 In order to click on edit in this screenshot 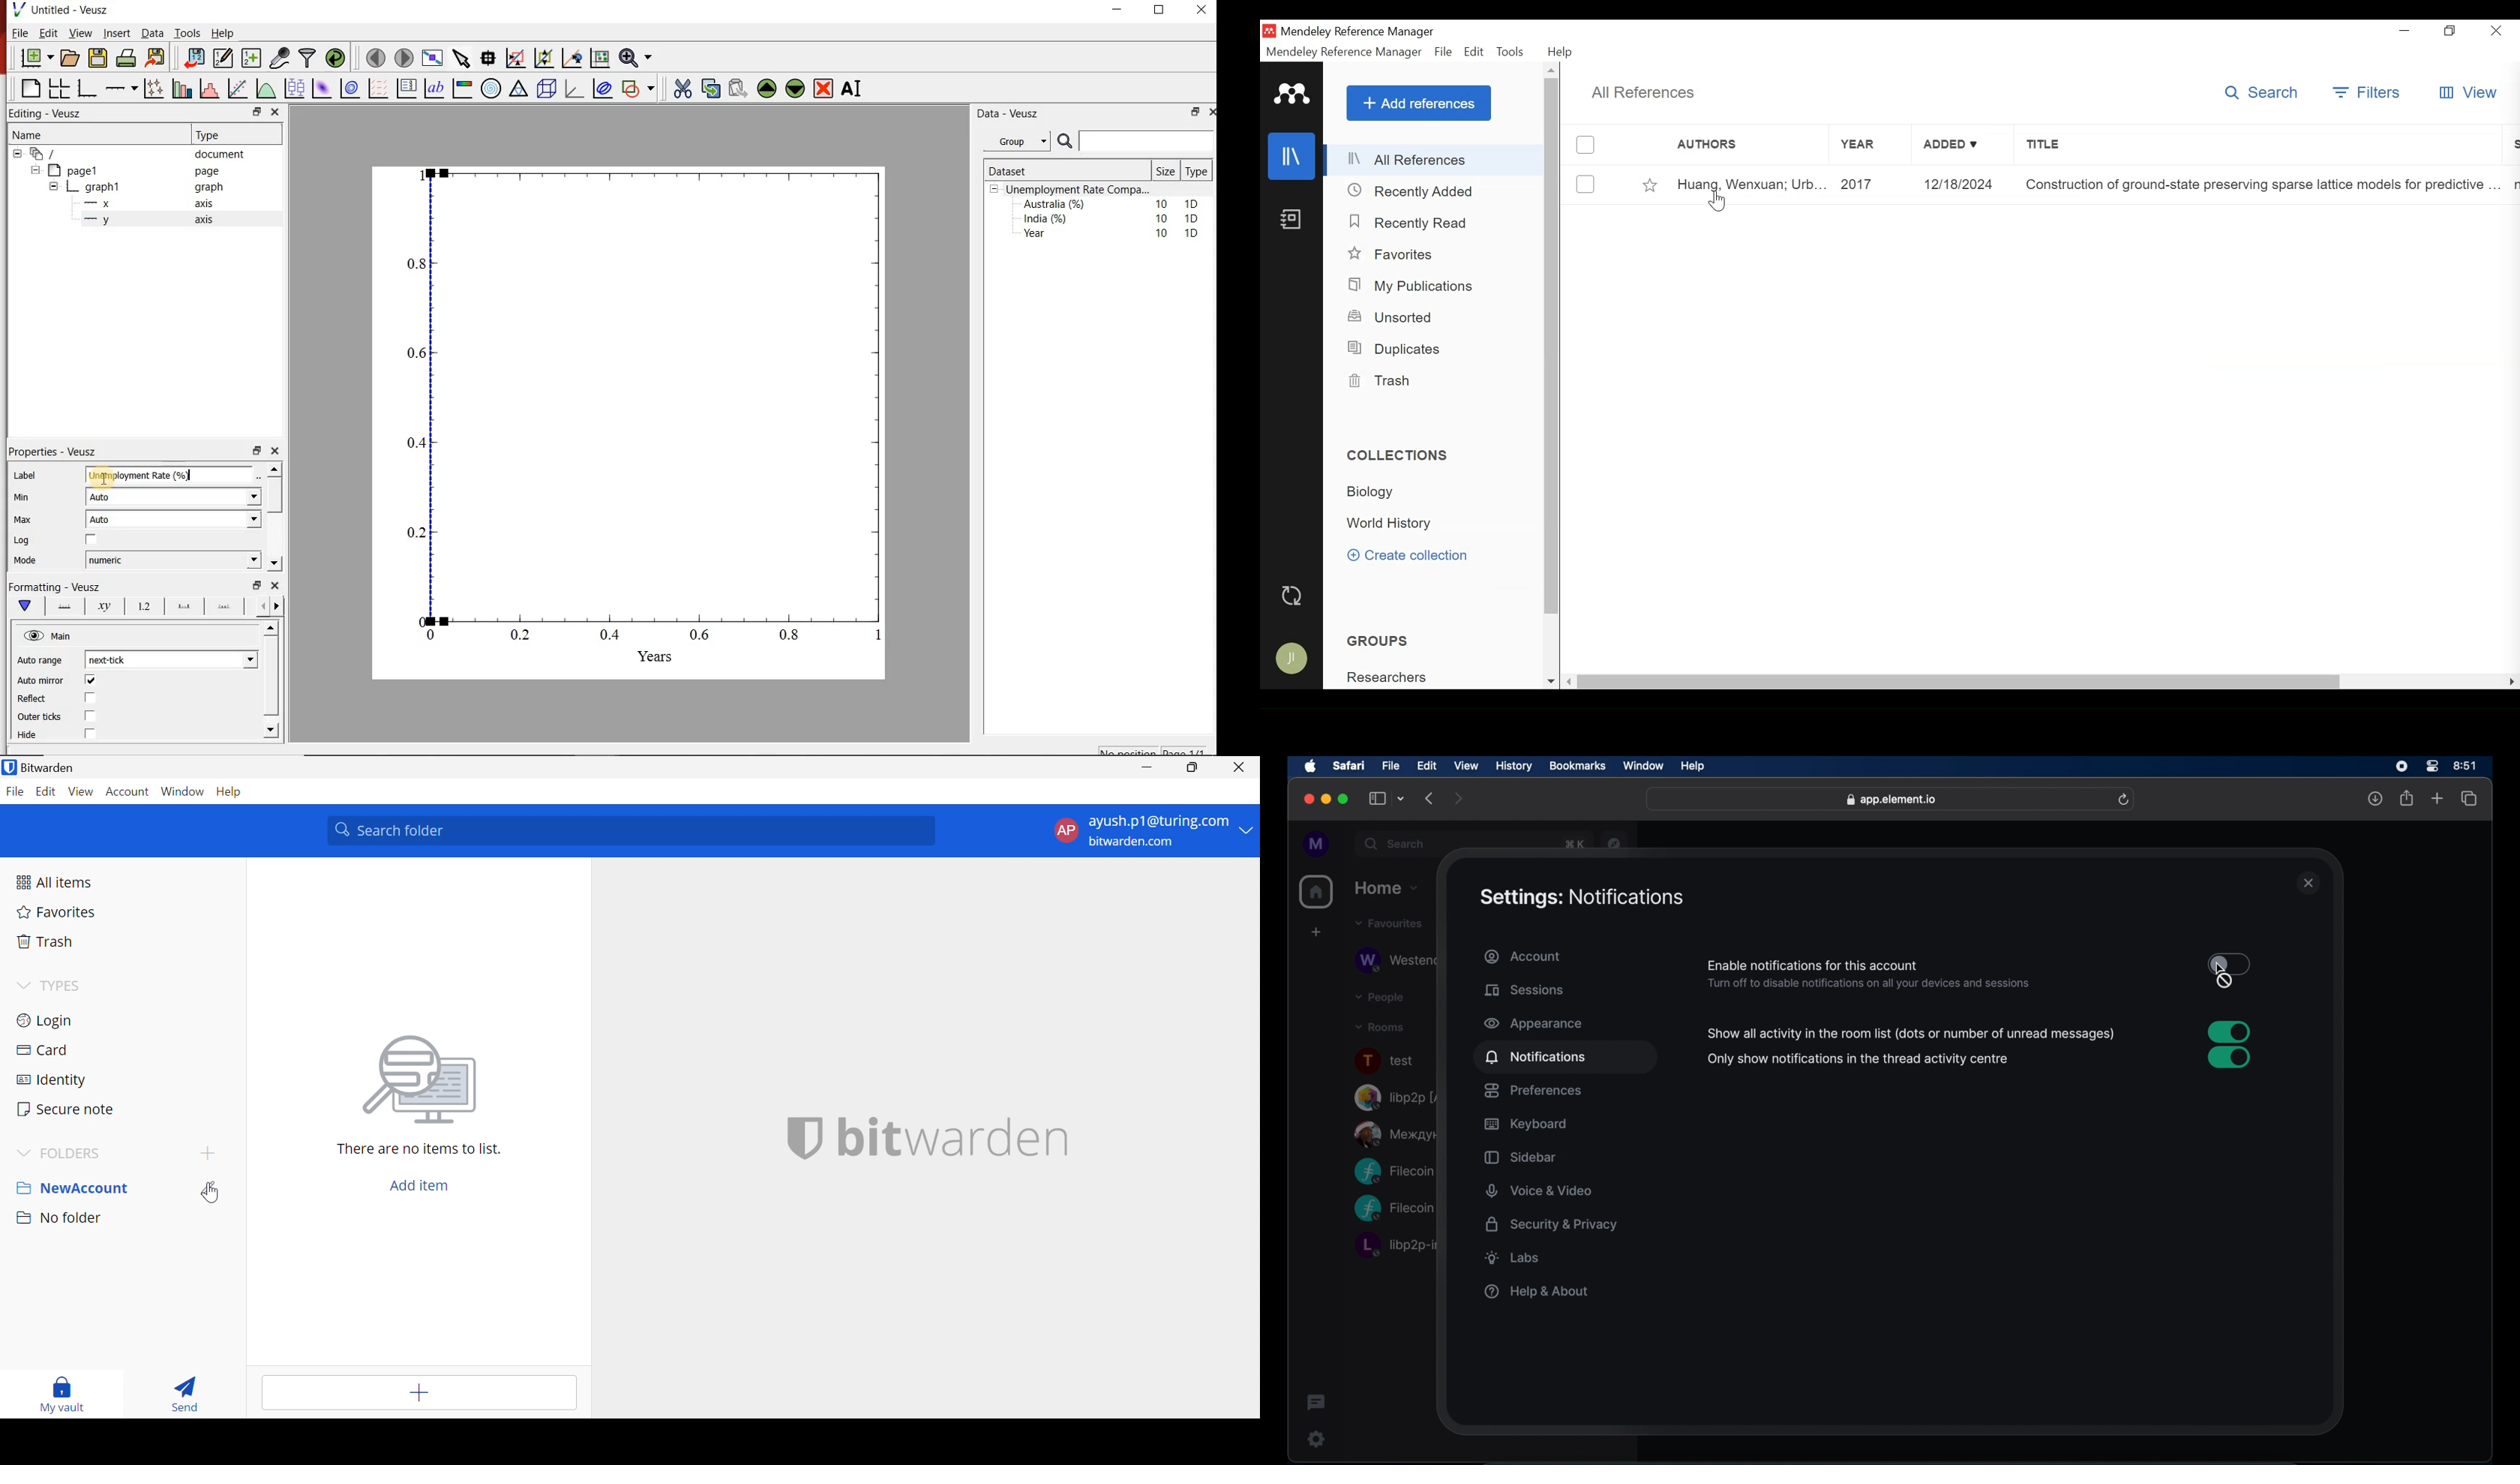, I will do `click(1427, 767)`.